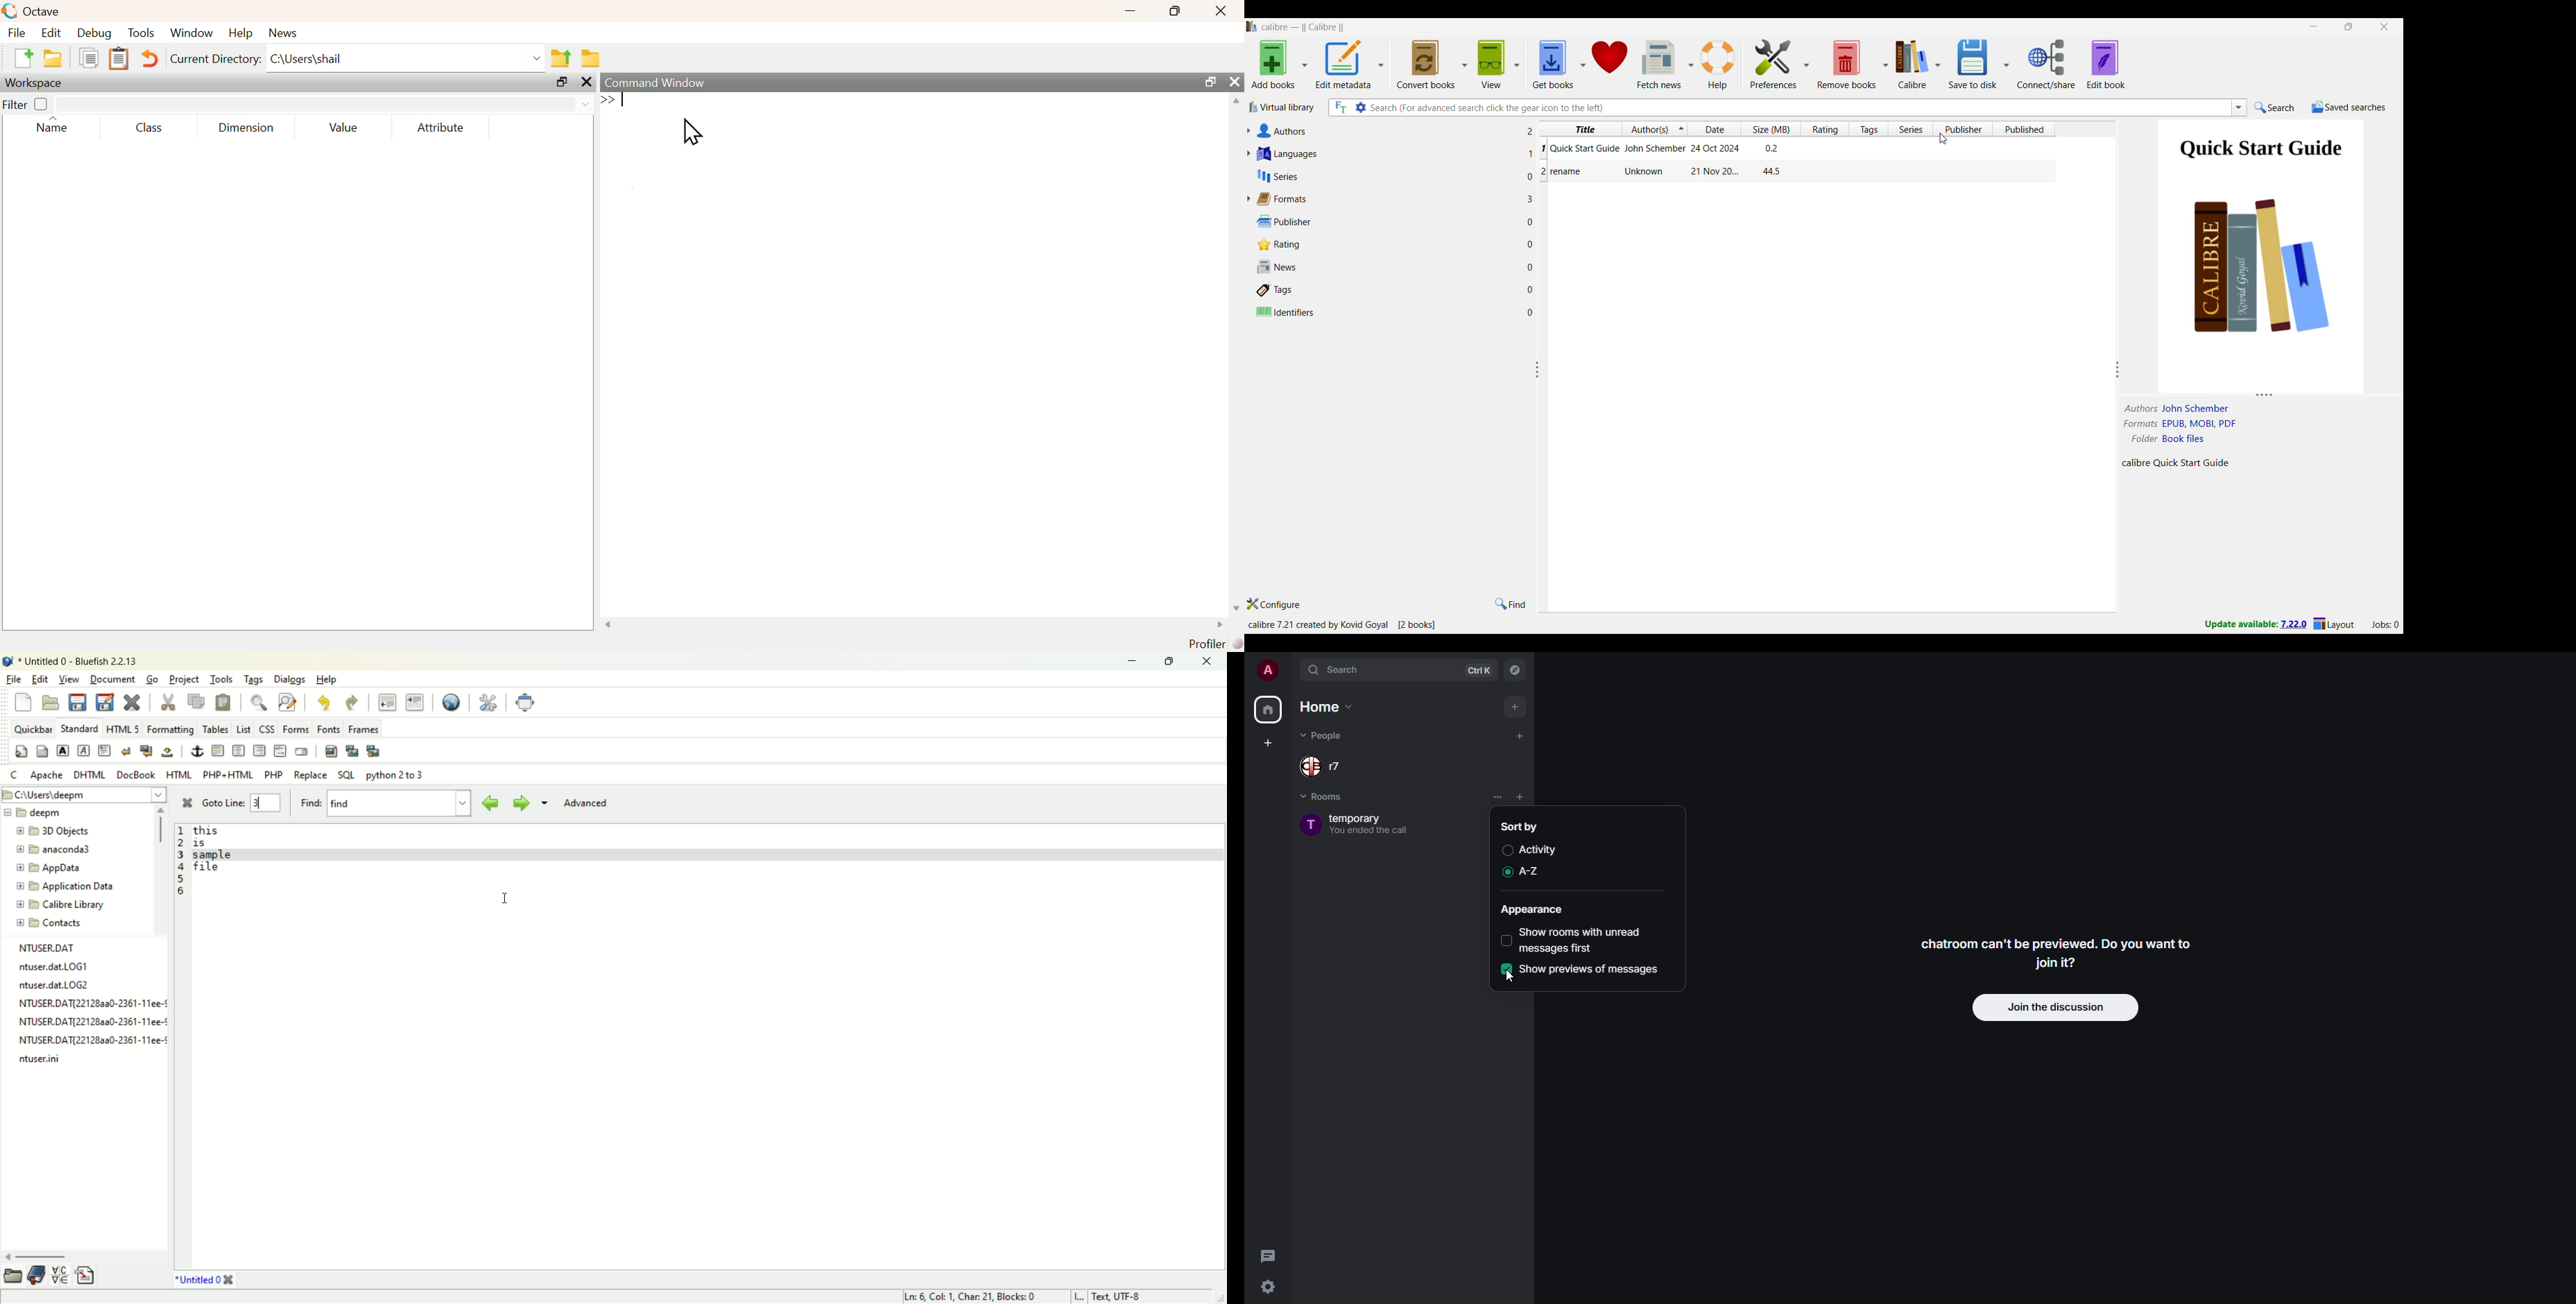  I want to click on show previews of messages, so click(1590, 970).